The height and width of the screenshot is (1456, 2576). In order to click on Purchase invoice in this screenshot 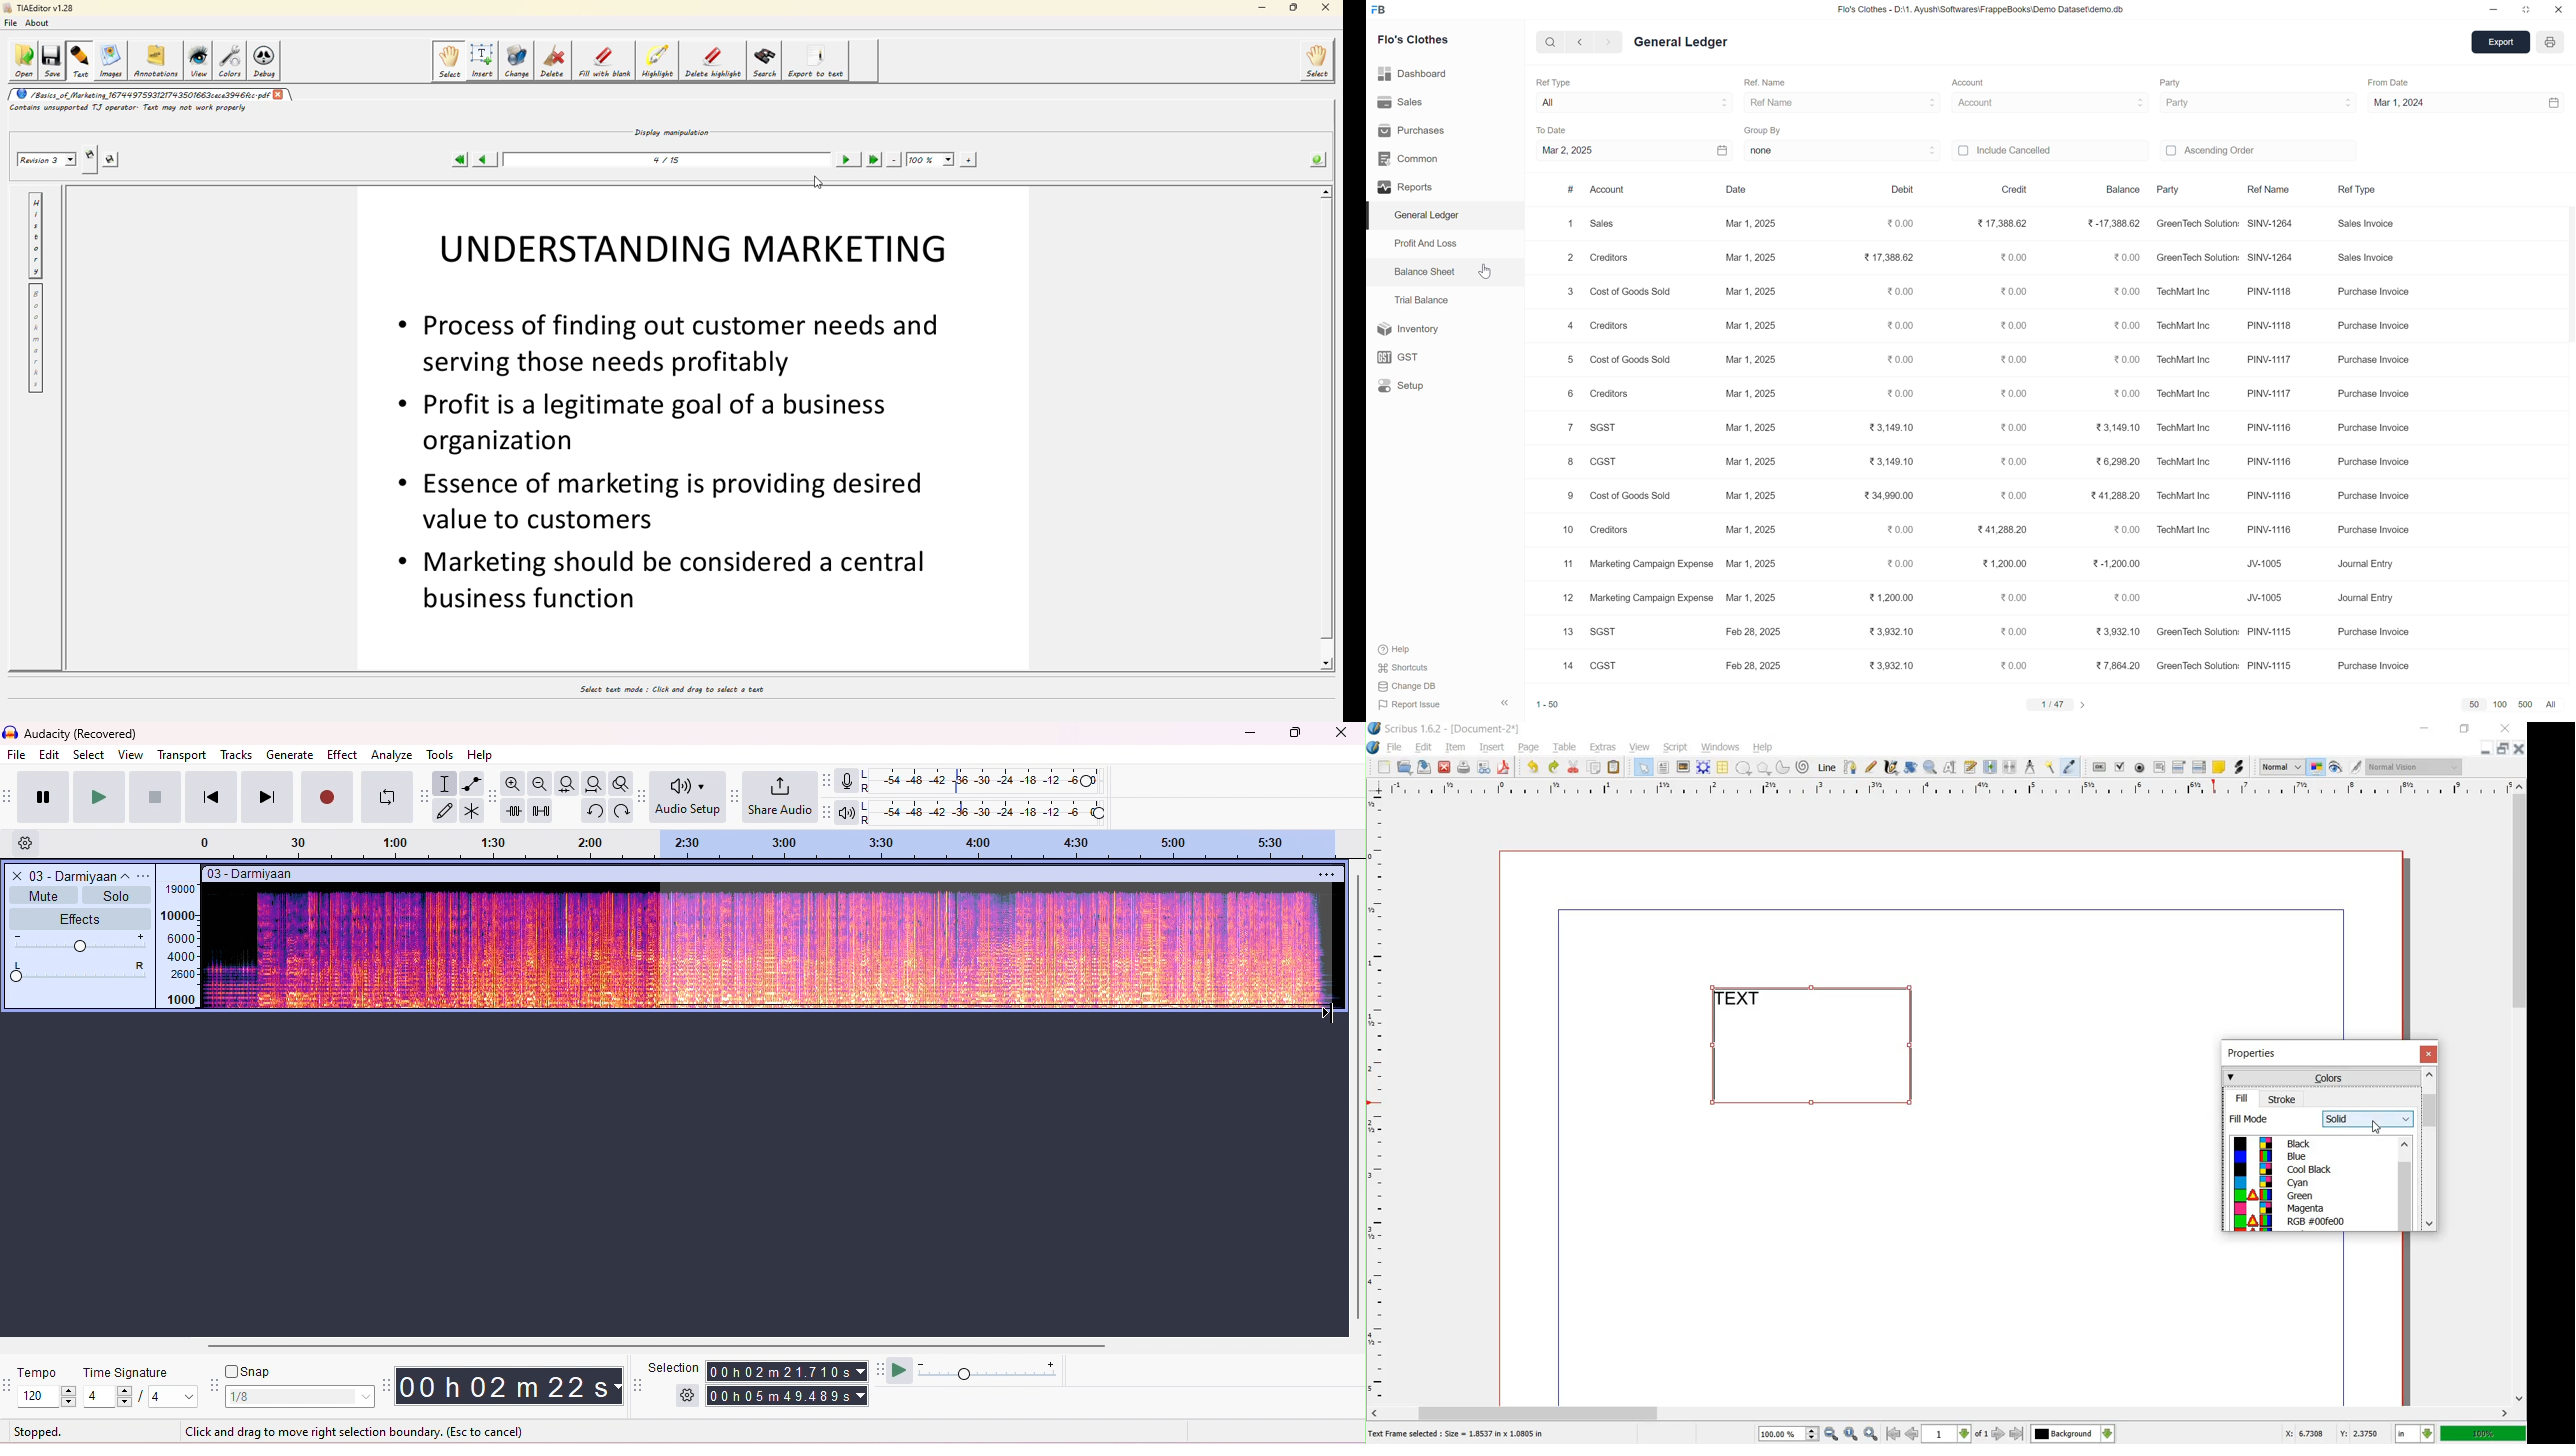, I will do `click(2376, 324)`.